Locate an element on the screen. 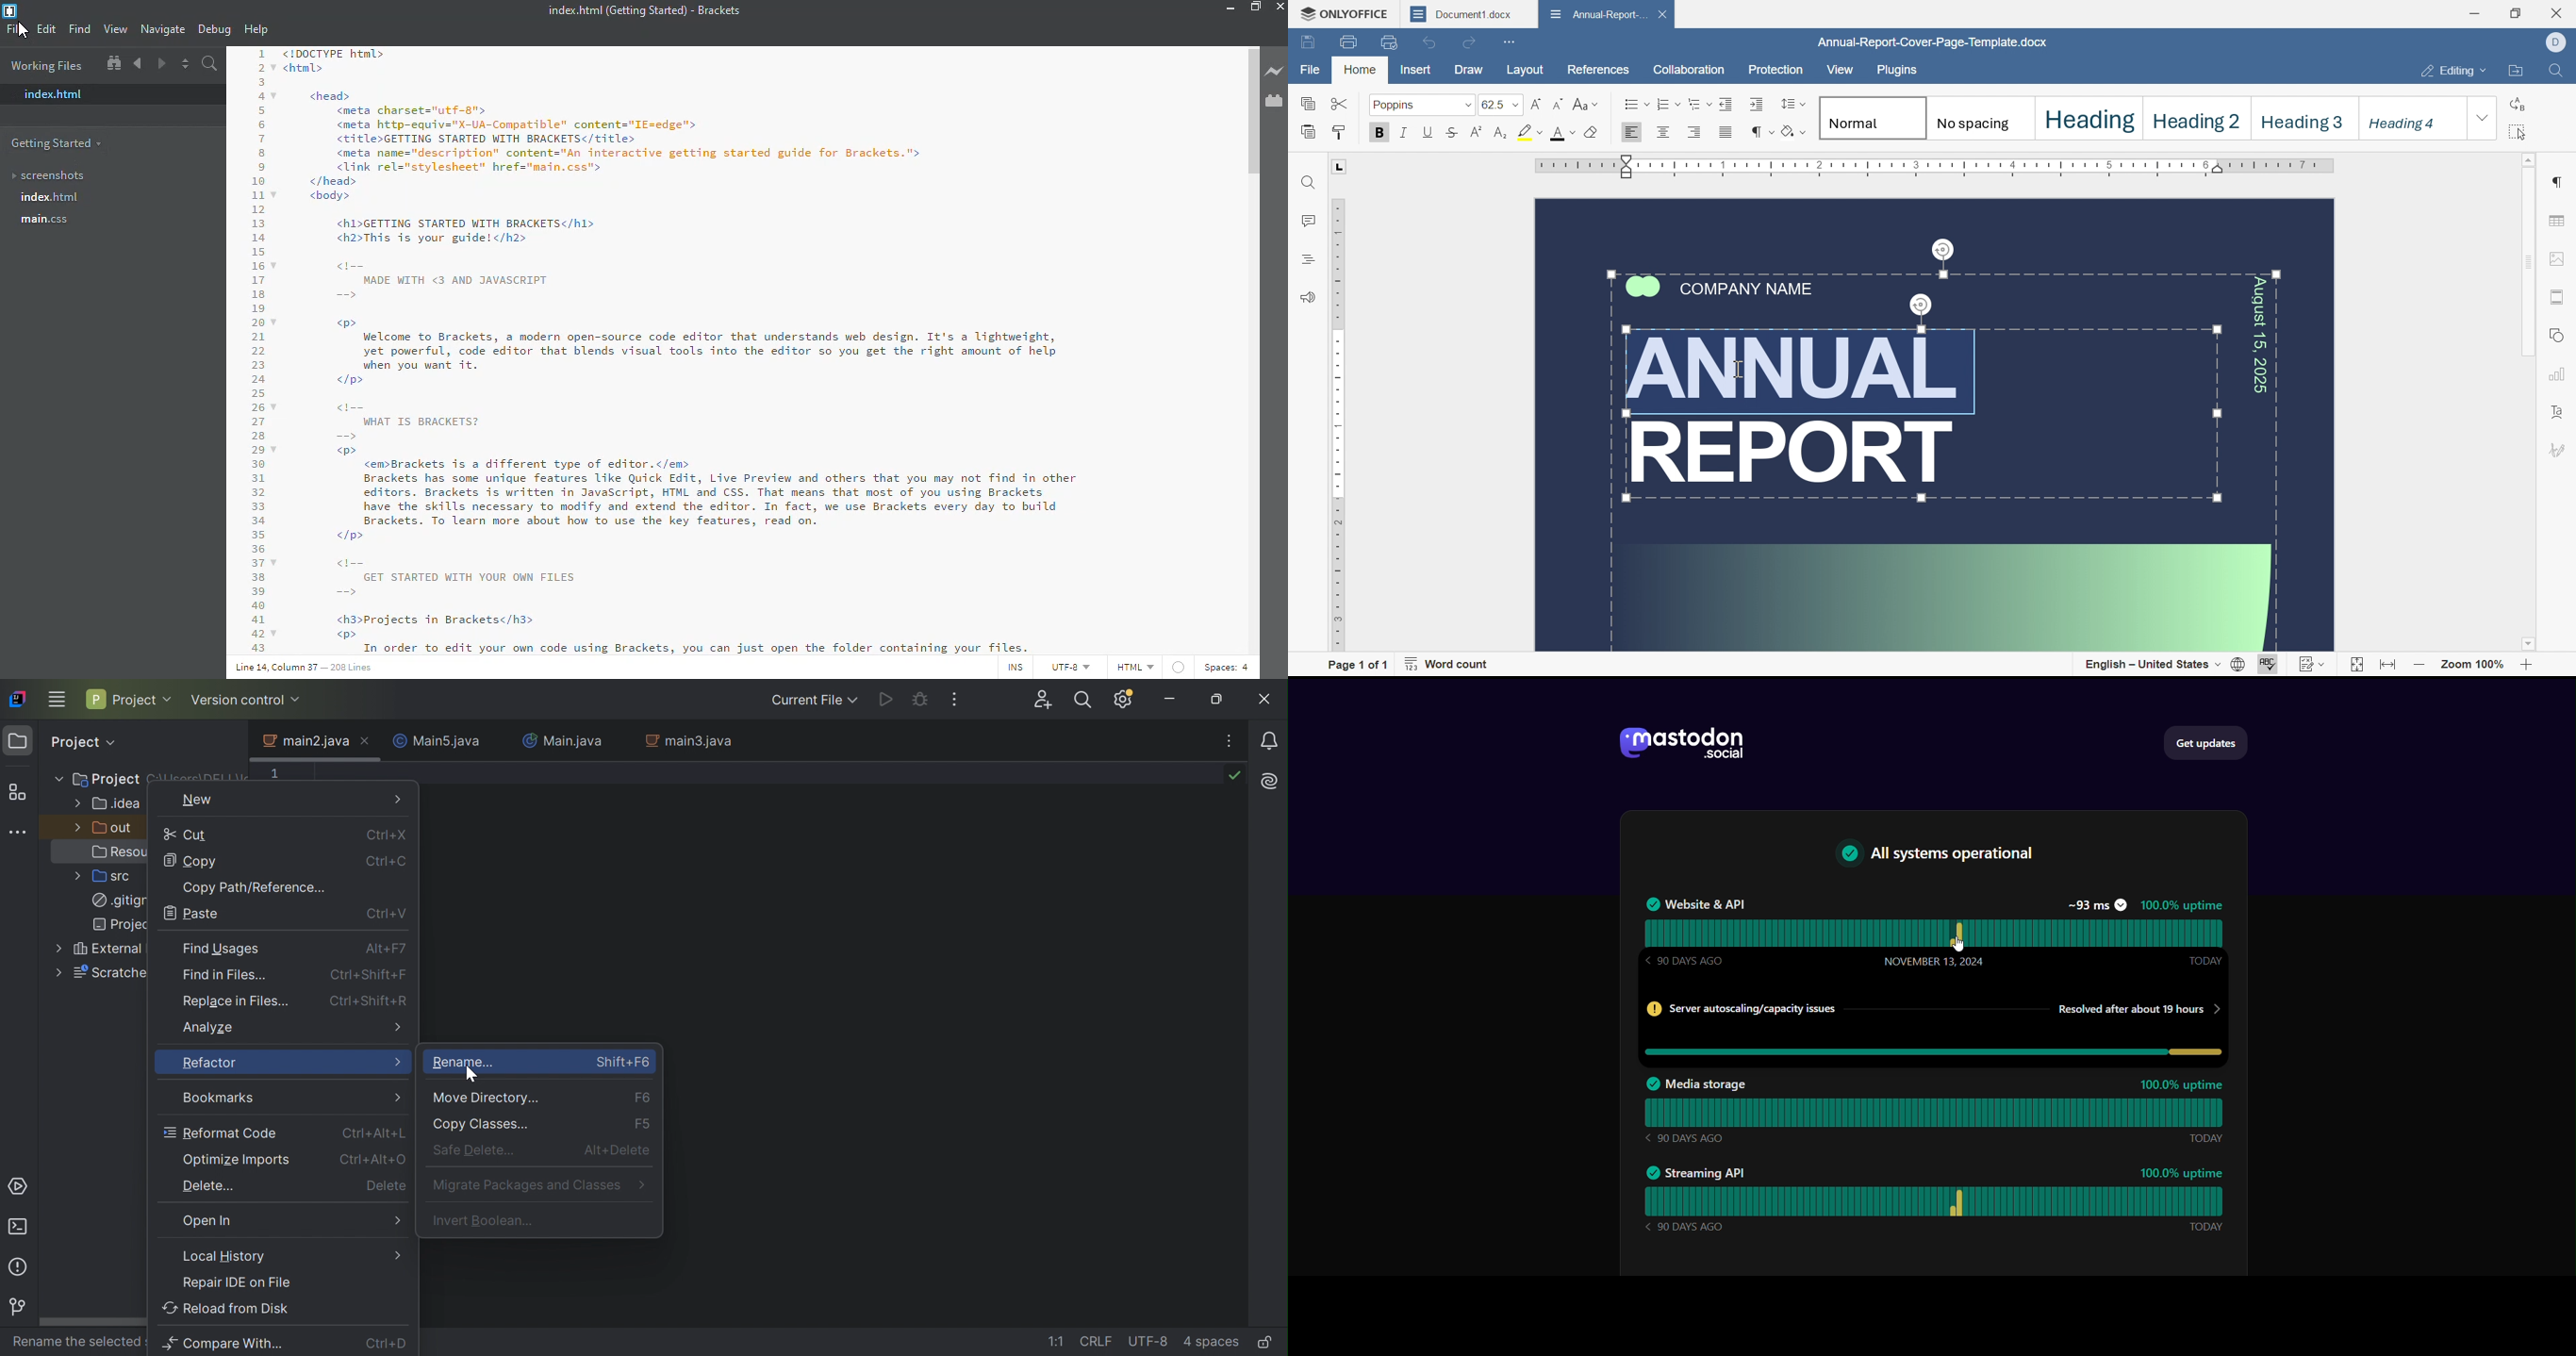  get updates is located at coordinates (2209, 742).